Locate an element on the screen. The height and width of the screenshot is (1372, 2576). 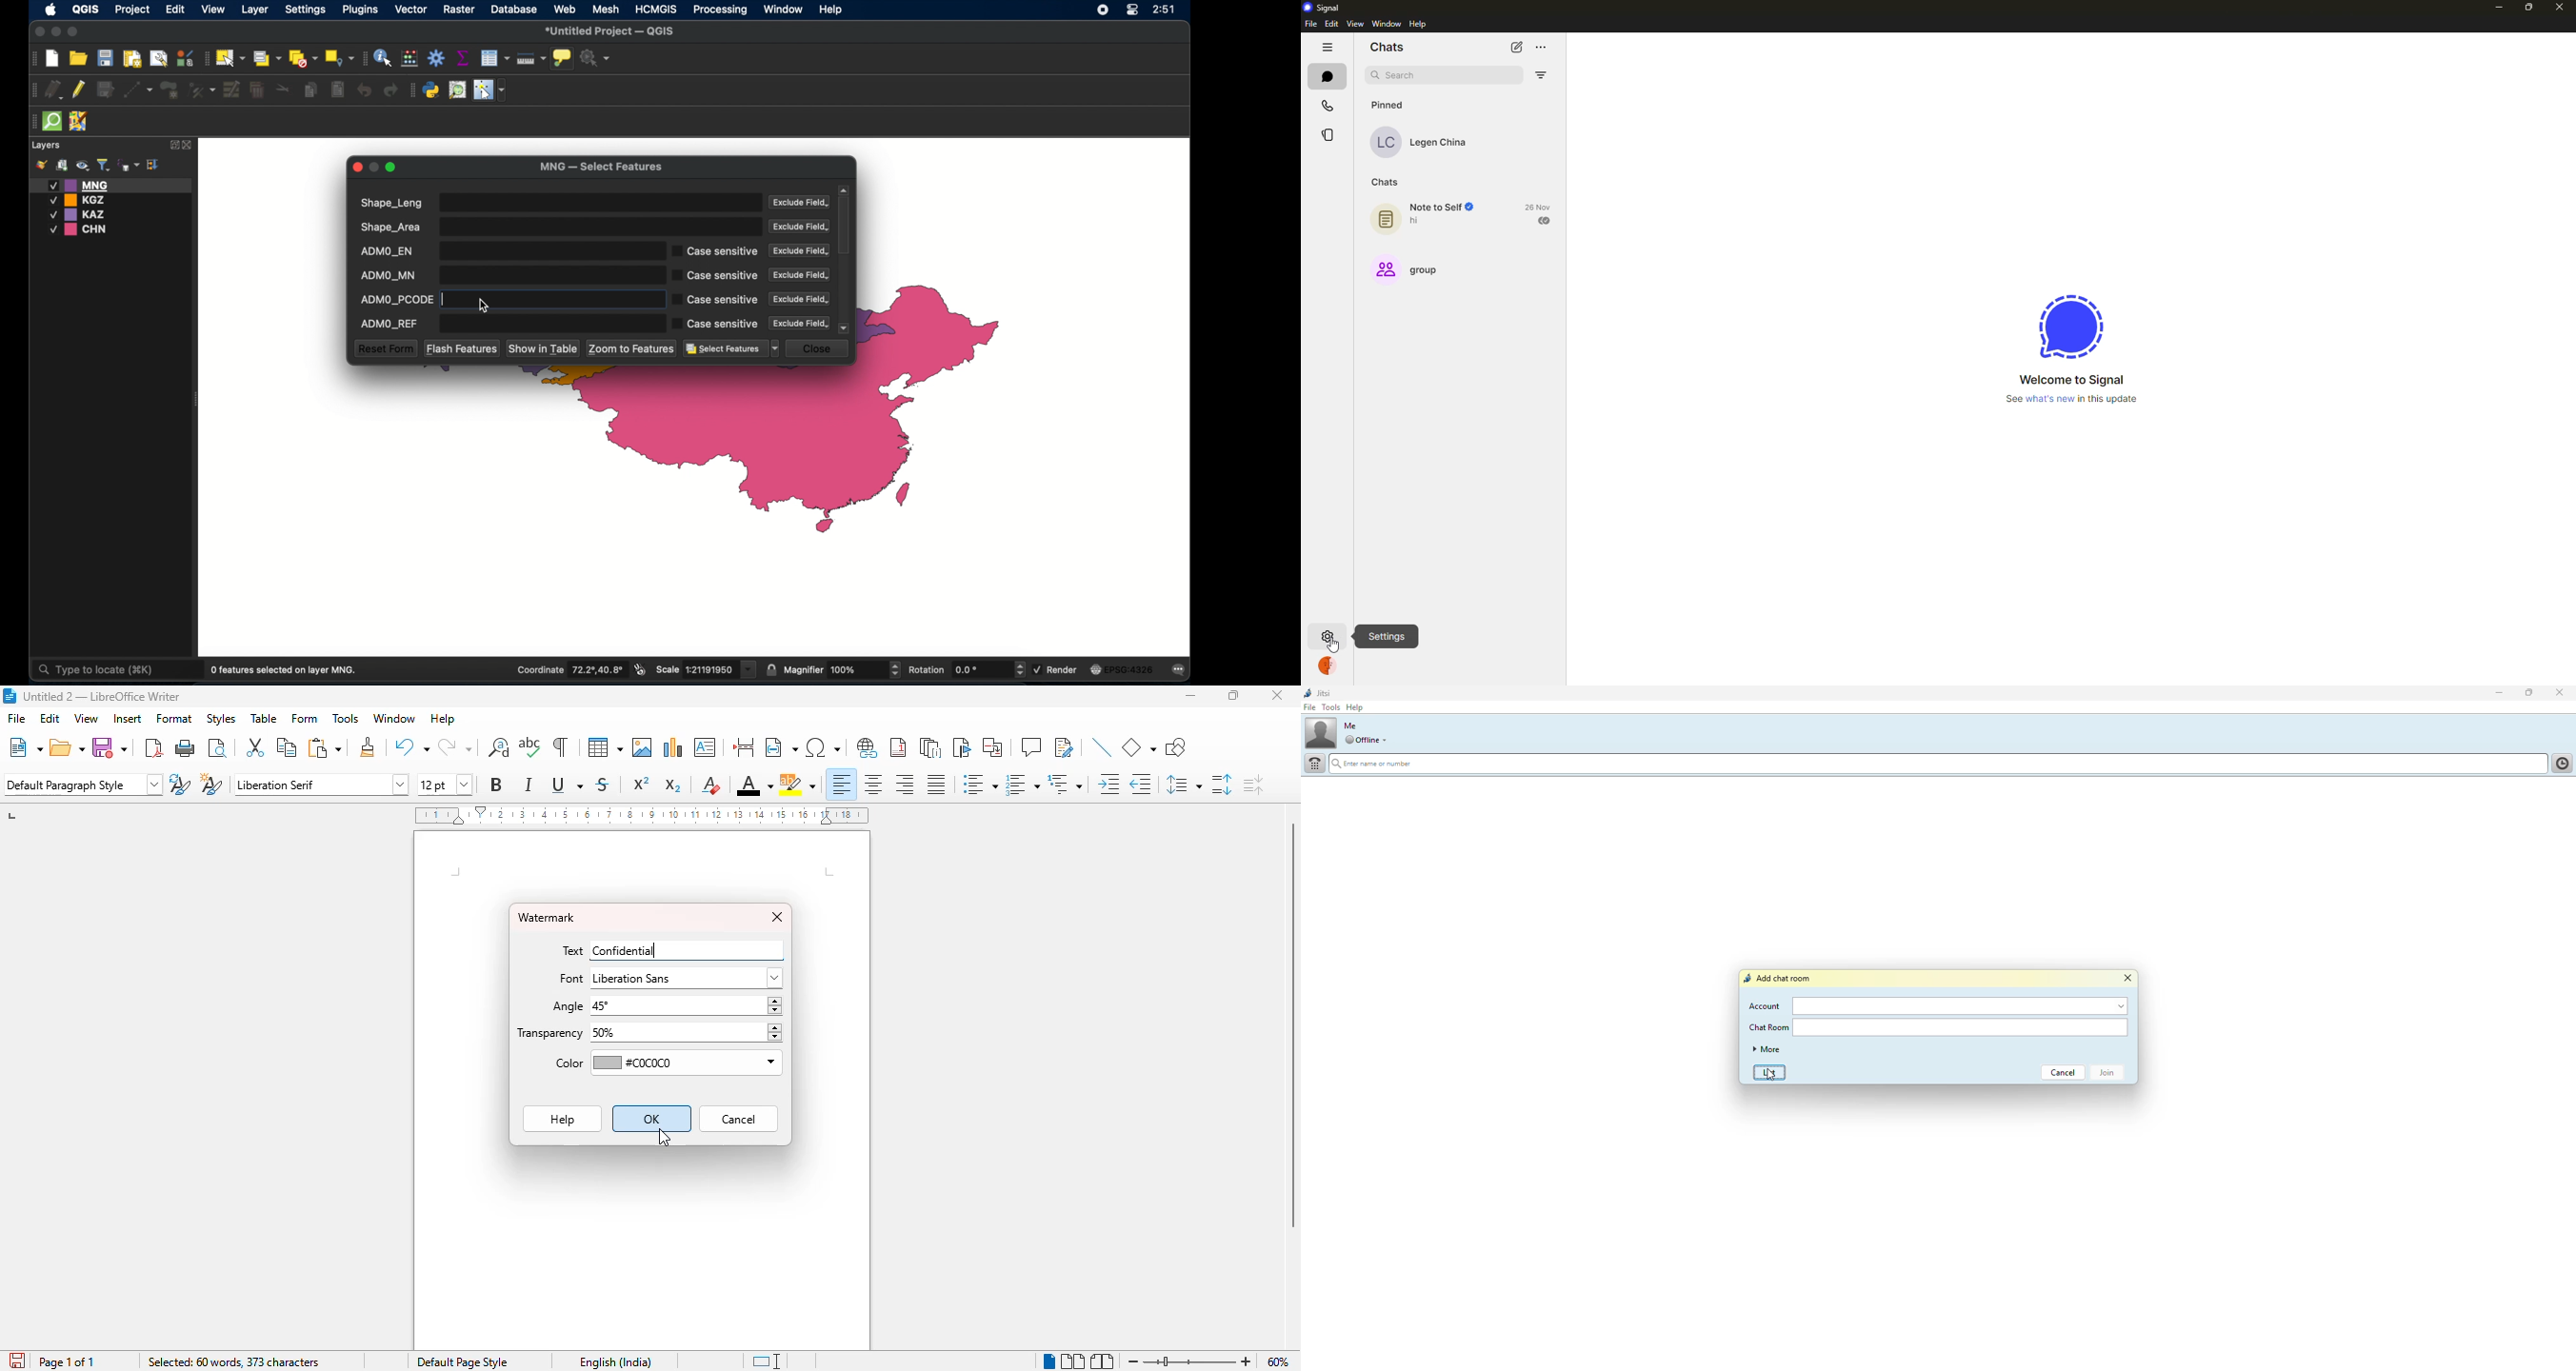
switches mouse to configurable pointer is located at coordinates (489, 90).